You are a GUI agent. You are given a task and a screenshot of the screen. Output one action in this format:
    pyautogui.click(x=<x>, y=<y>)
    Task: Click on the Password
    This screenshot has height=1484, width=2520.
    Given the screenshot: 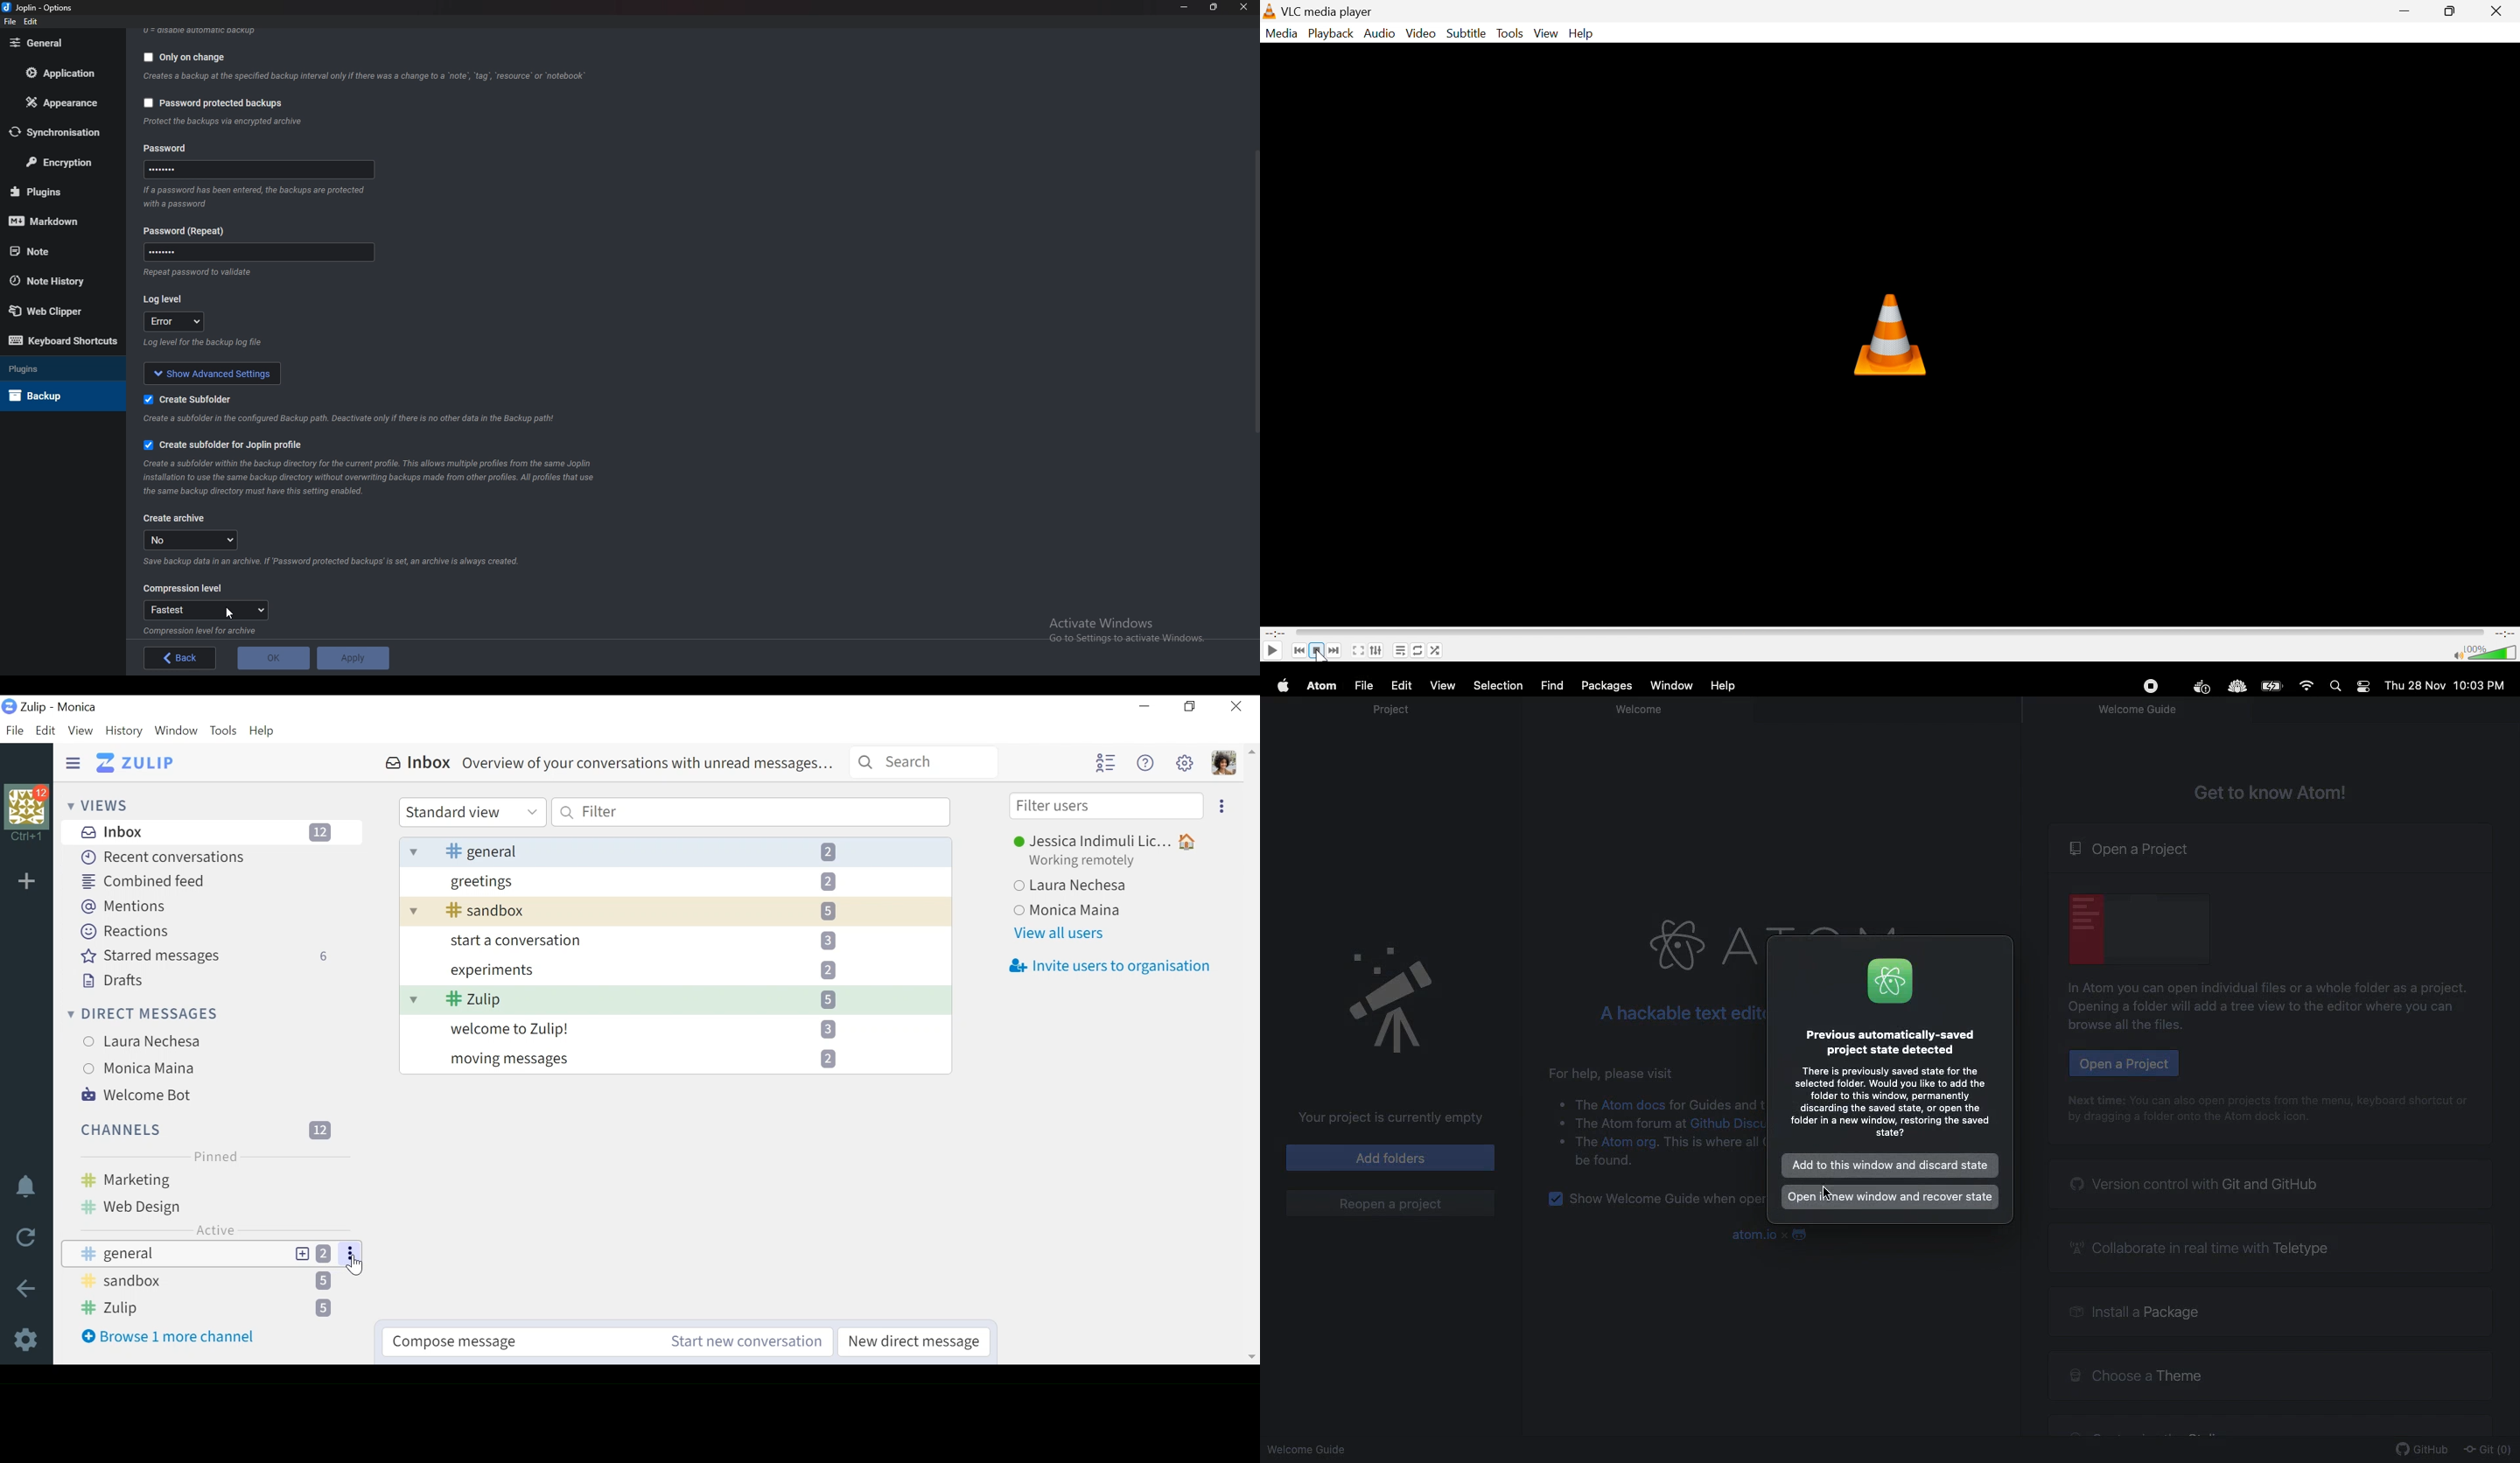 What is the action you would take?
    pyautogui.click(x=258, y=171)
    